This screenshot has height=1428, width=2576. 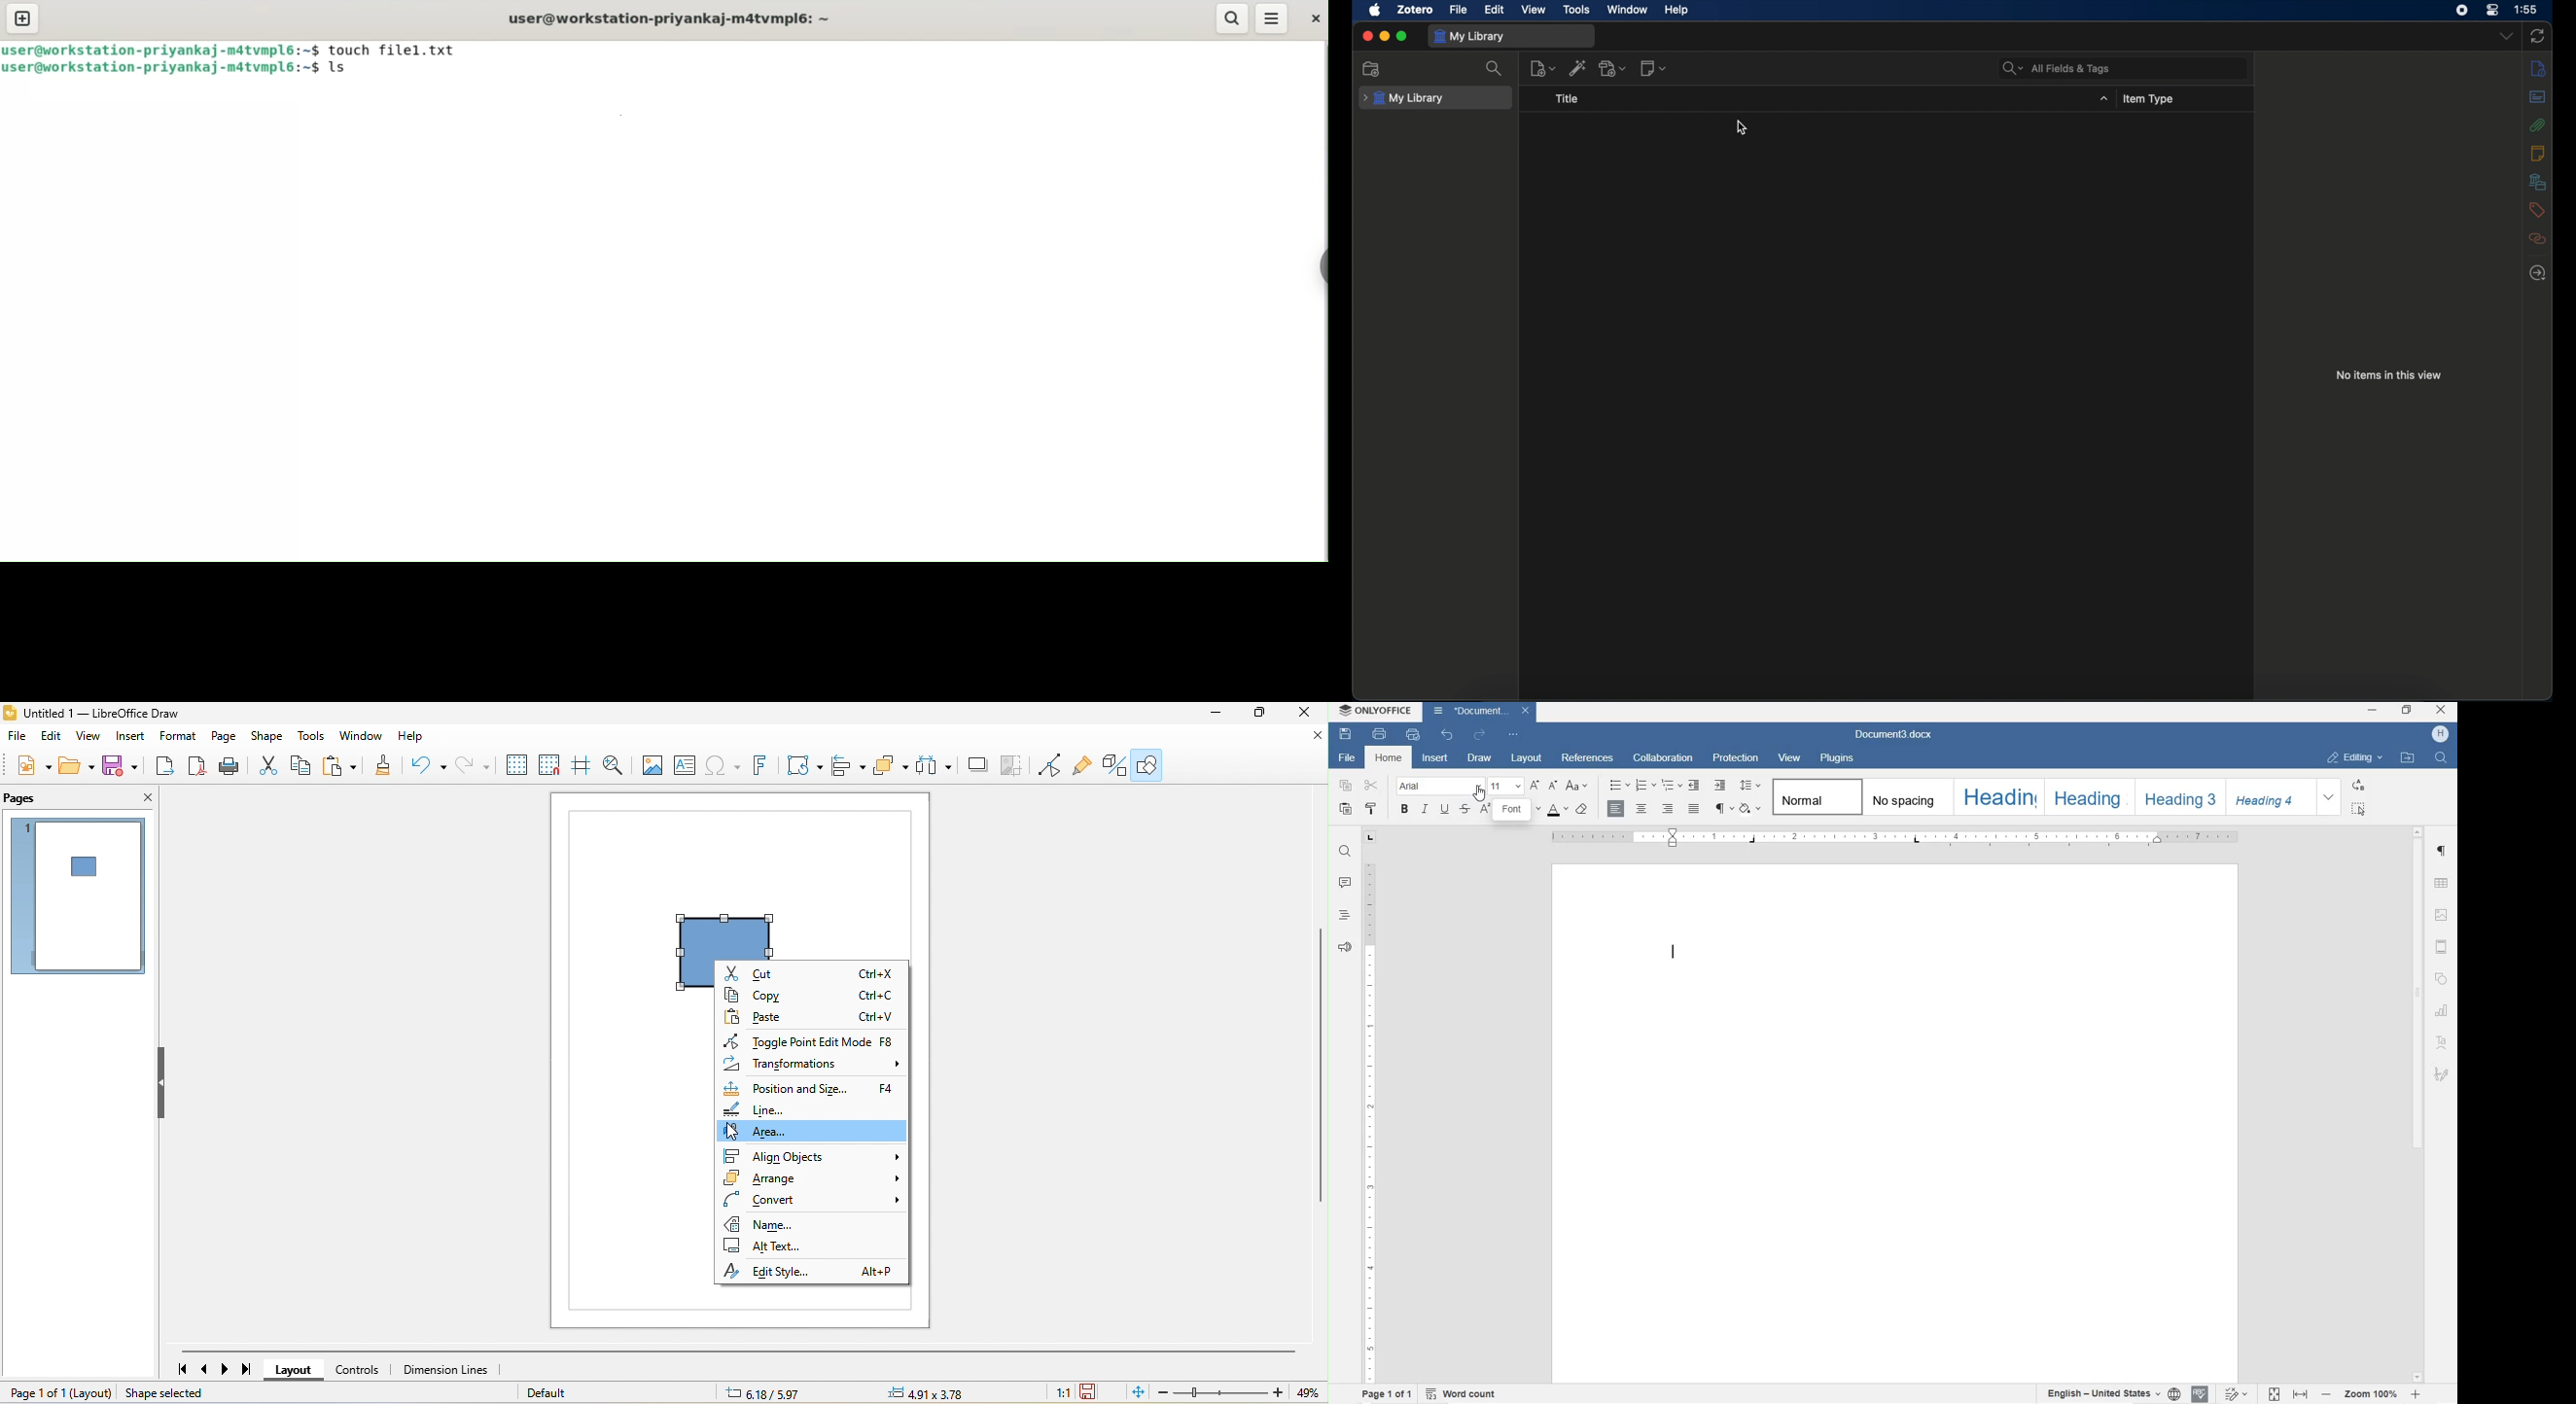 I want to click on new item, so click(x=1542, y=68).